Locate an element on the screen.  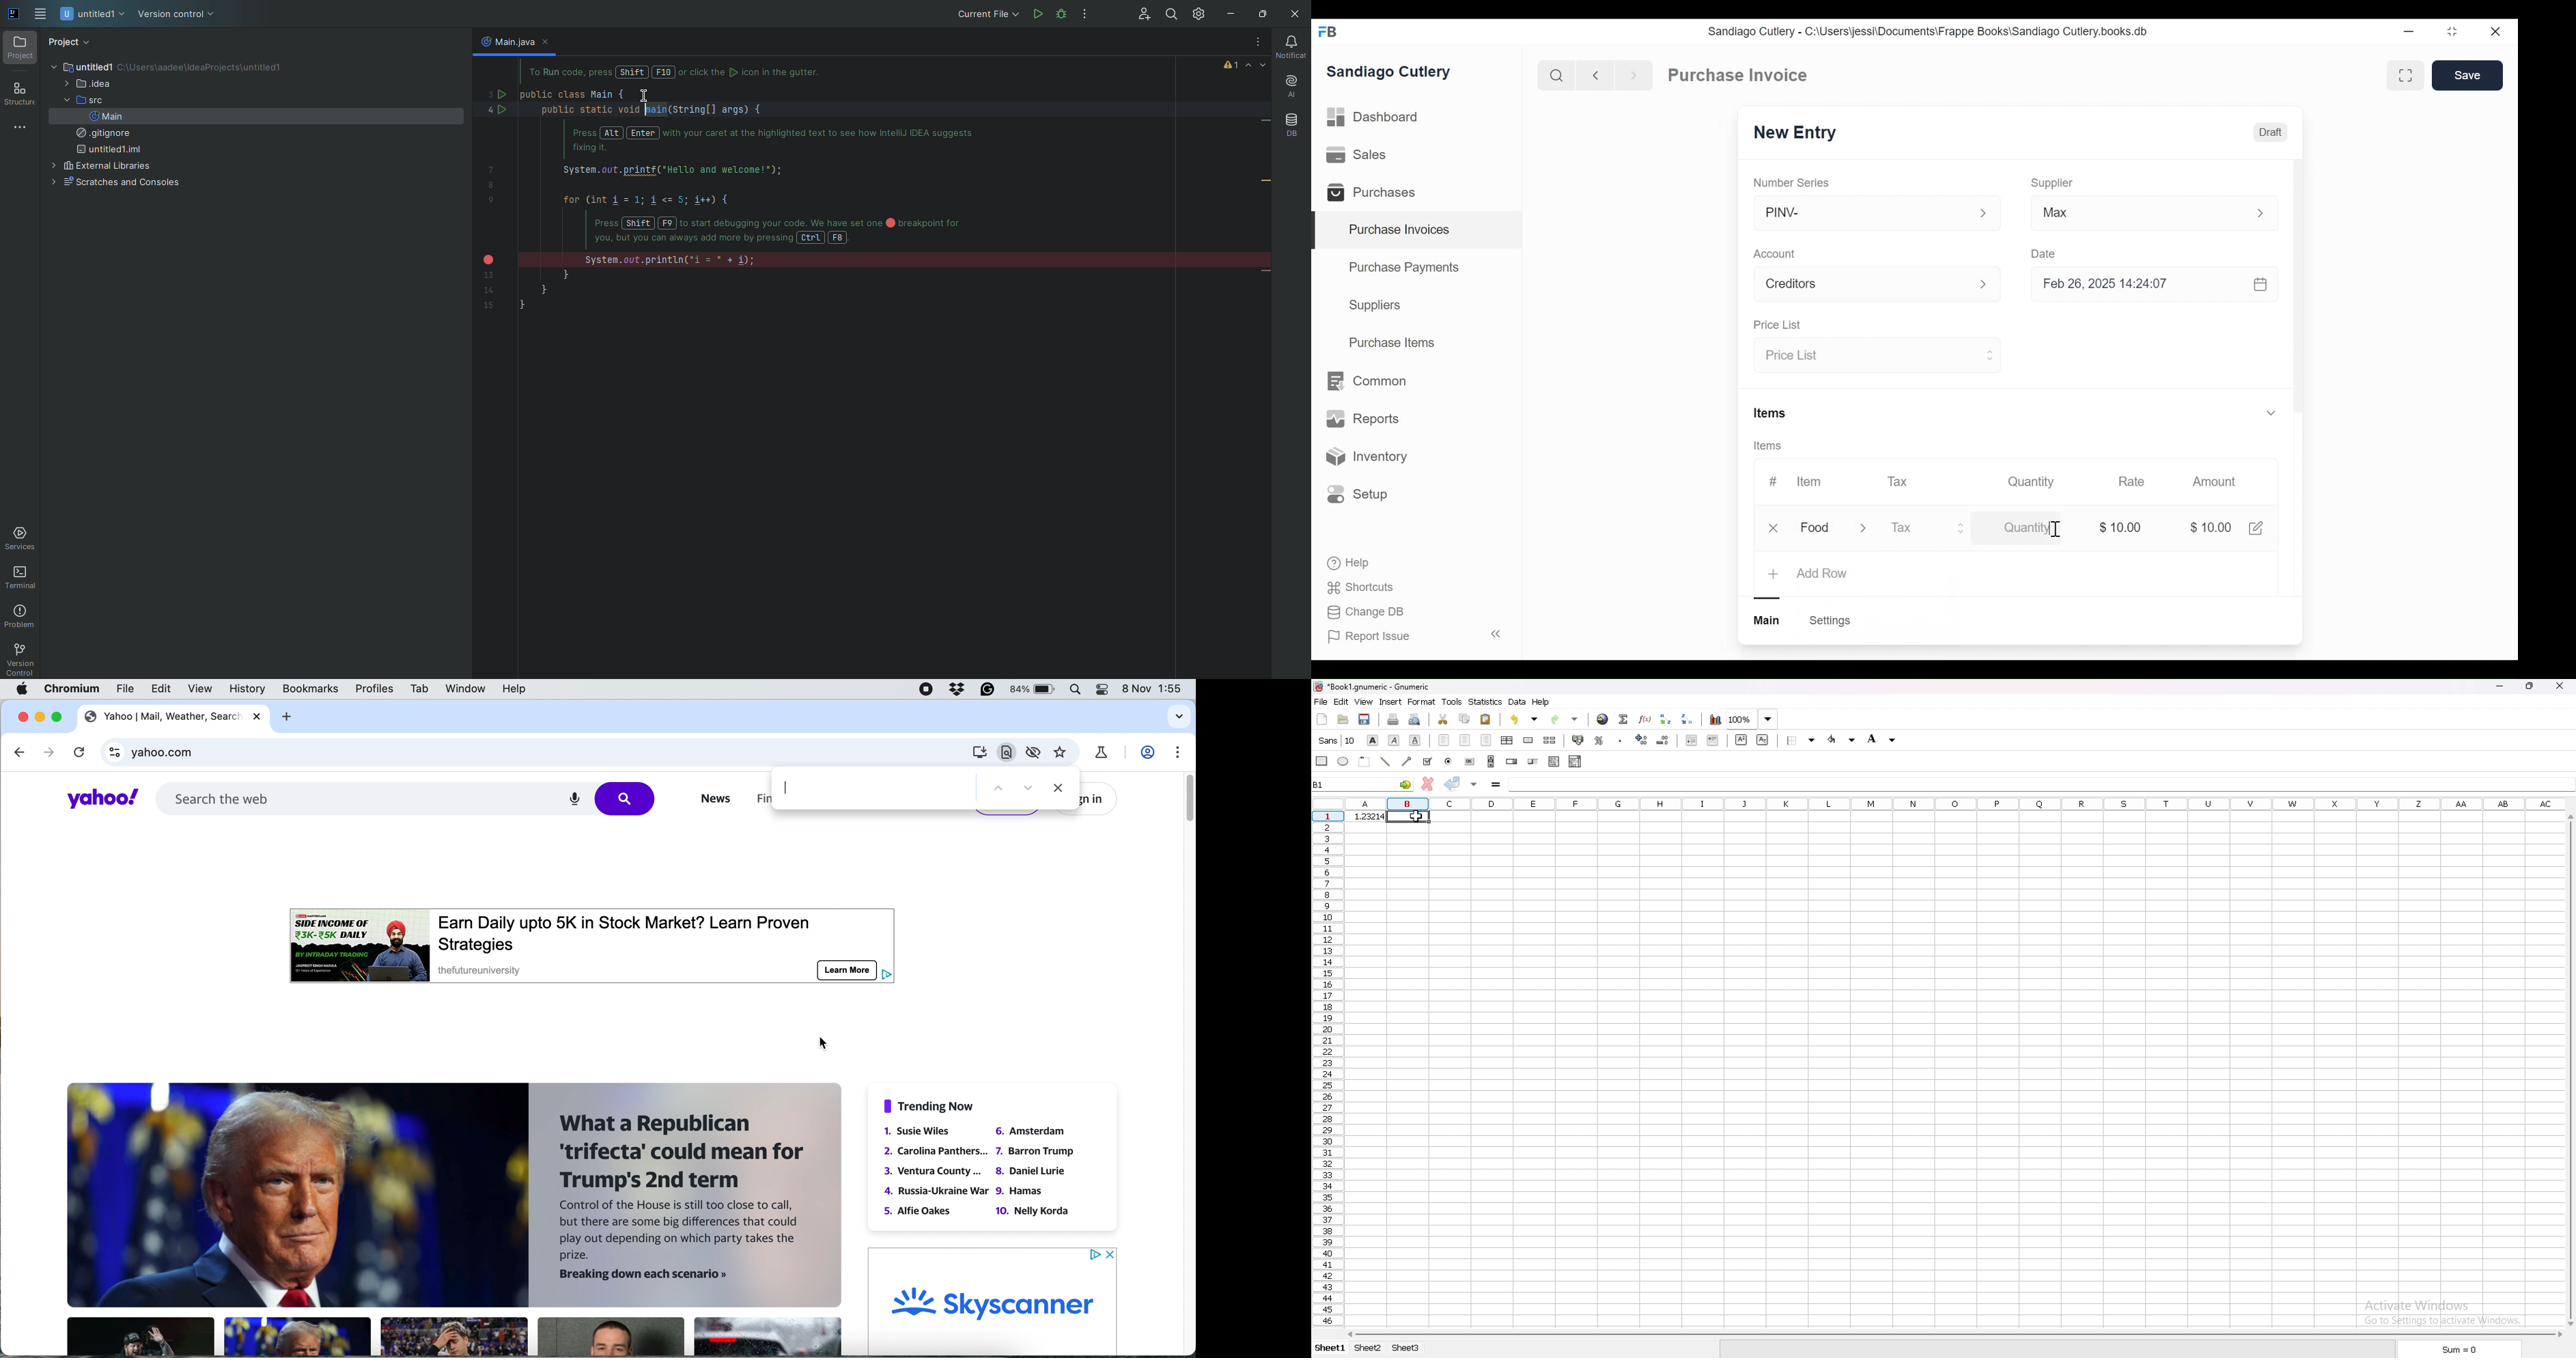
Food is located at coordinates (1817, 529).